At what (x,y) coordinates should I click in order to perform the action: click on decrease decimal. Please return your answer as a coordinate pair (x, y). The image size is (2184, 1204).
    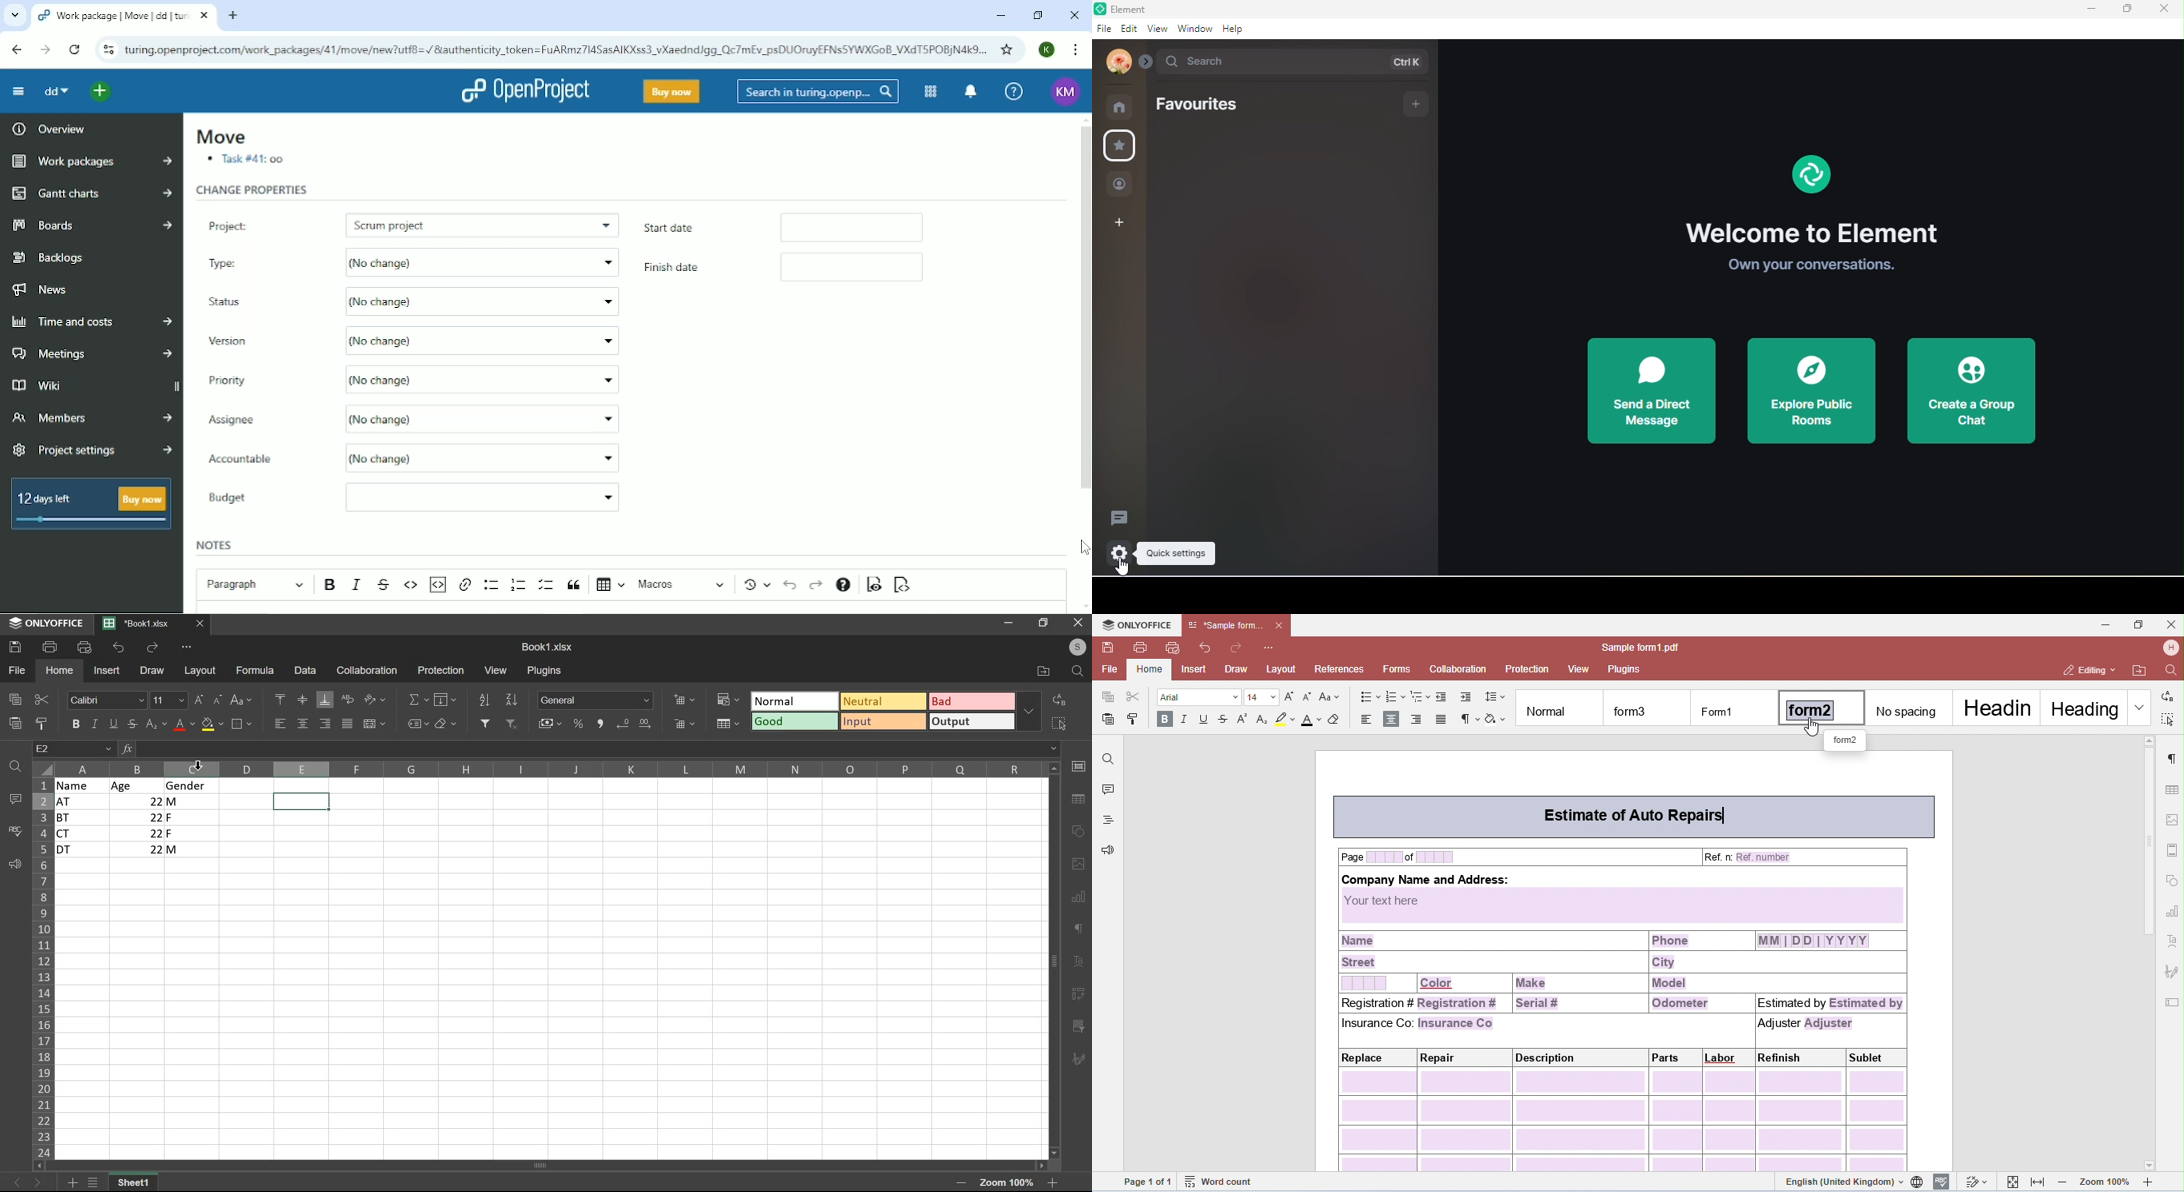
    Looking at the image, I should click on (625, 724).